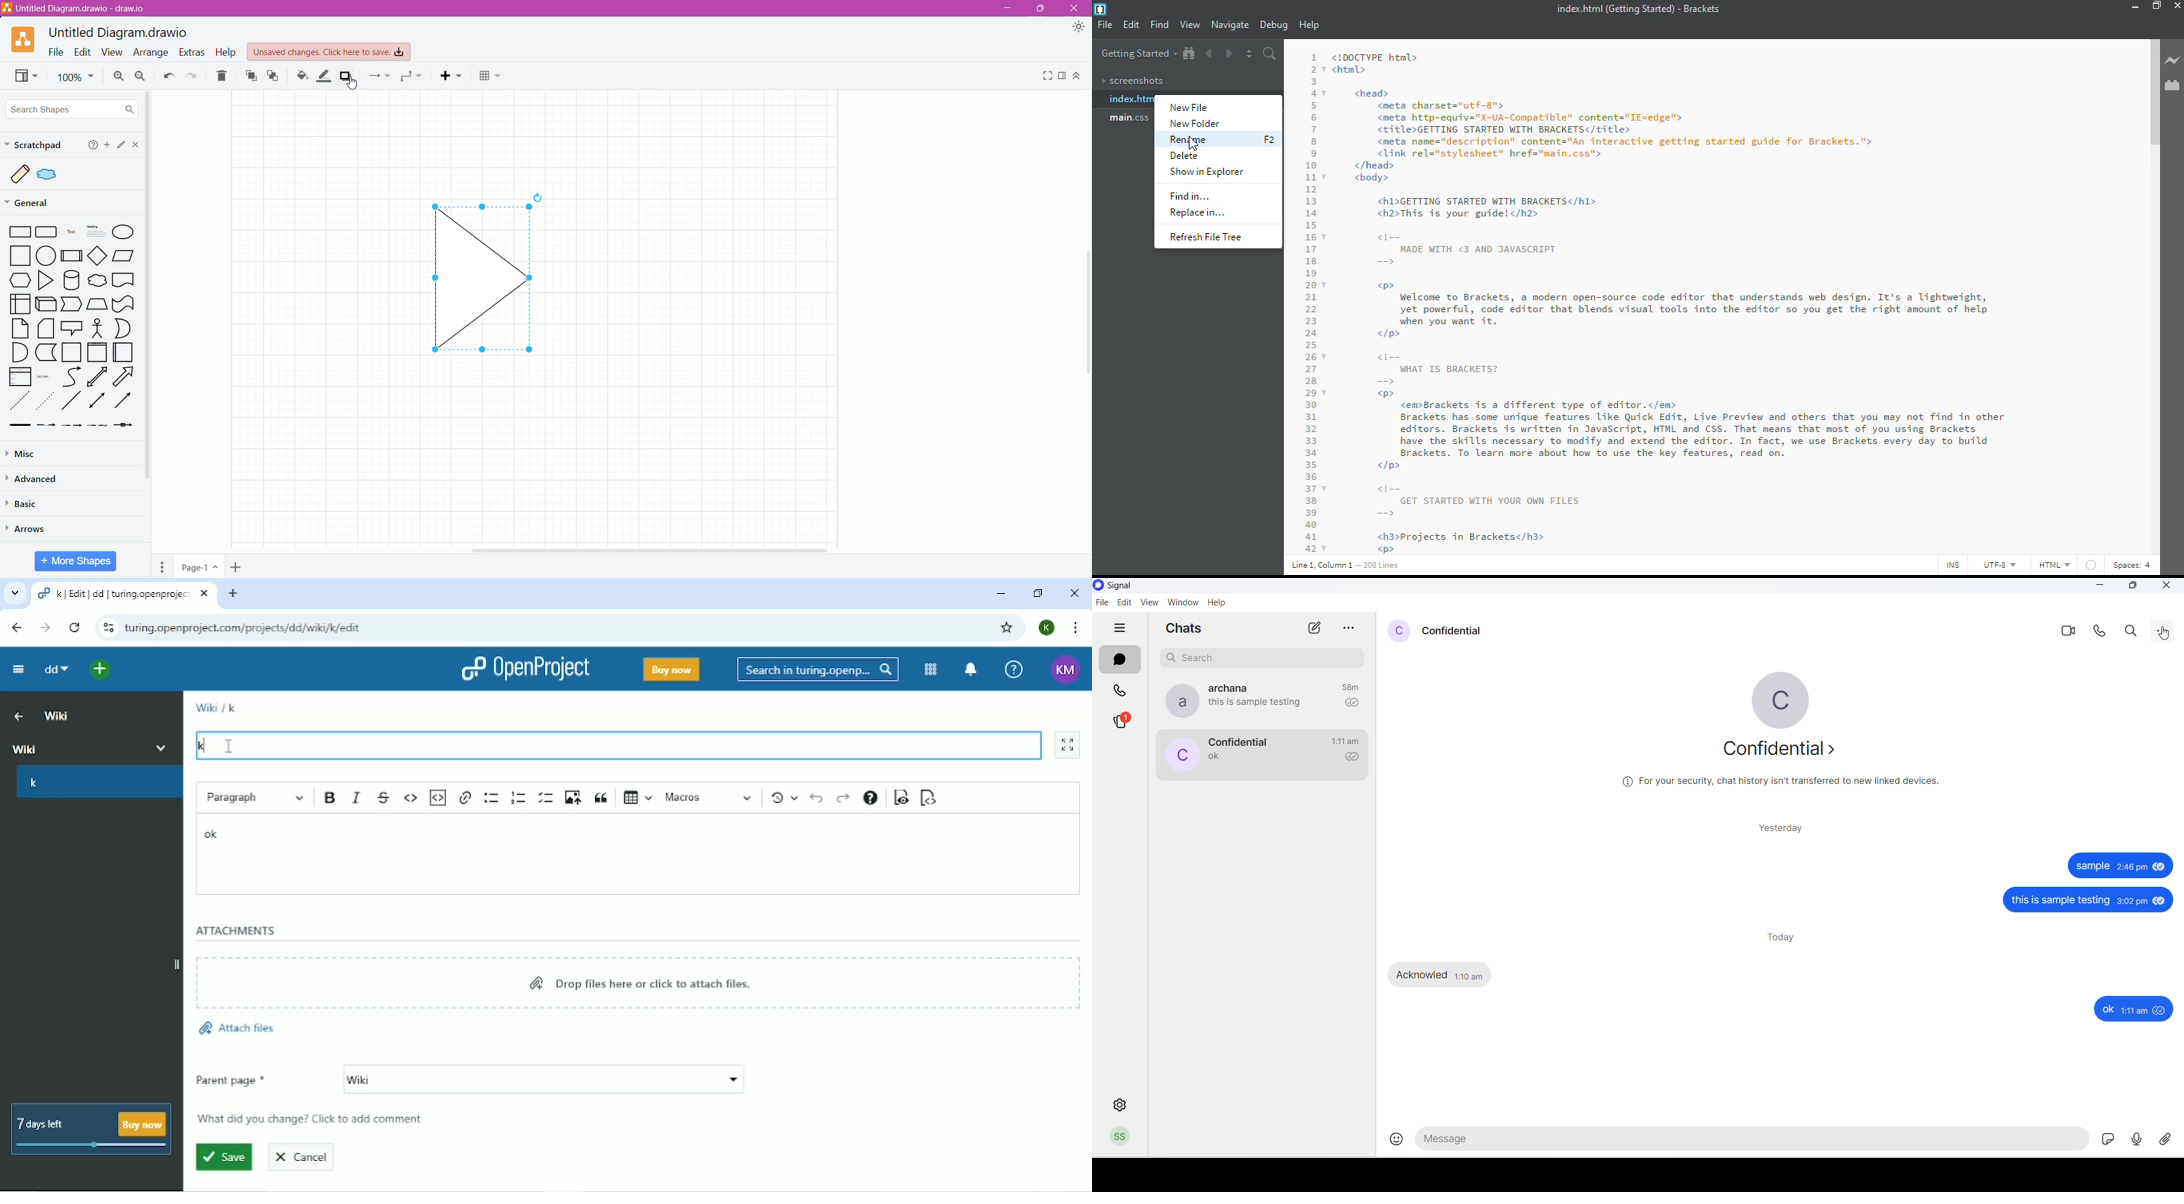  Describe the element at coordinates (491, 77) in the screenshot. I see `Table` at that location.